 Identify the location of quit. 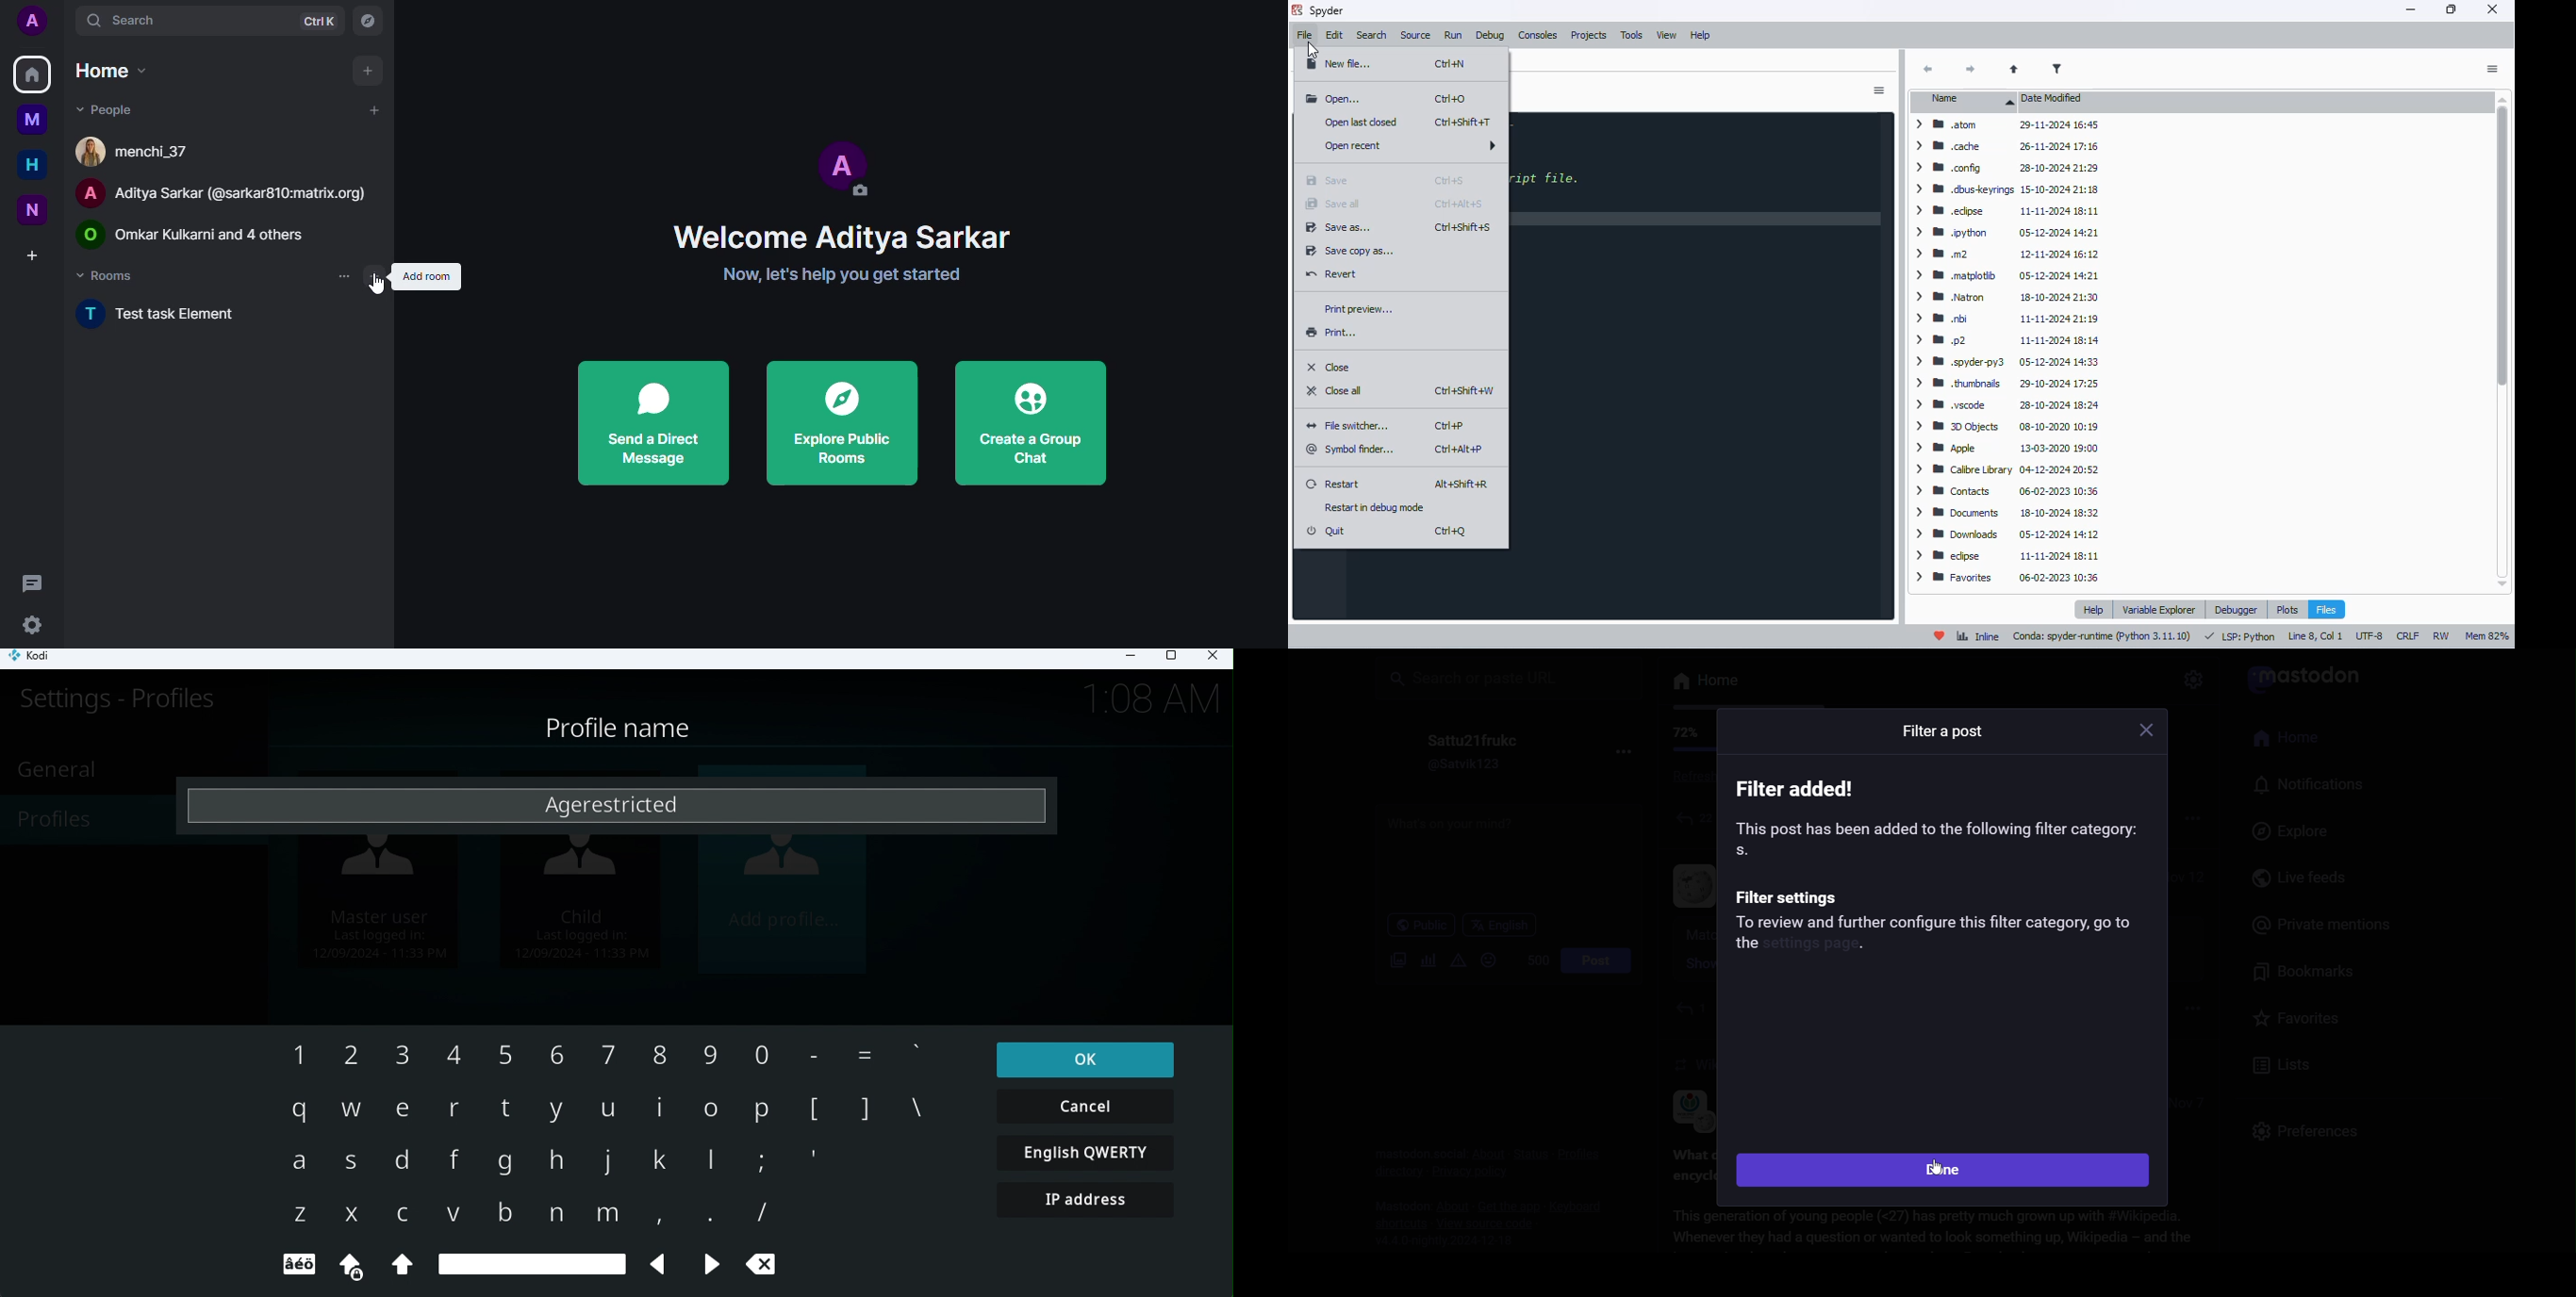
(1329, 532).